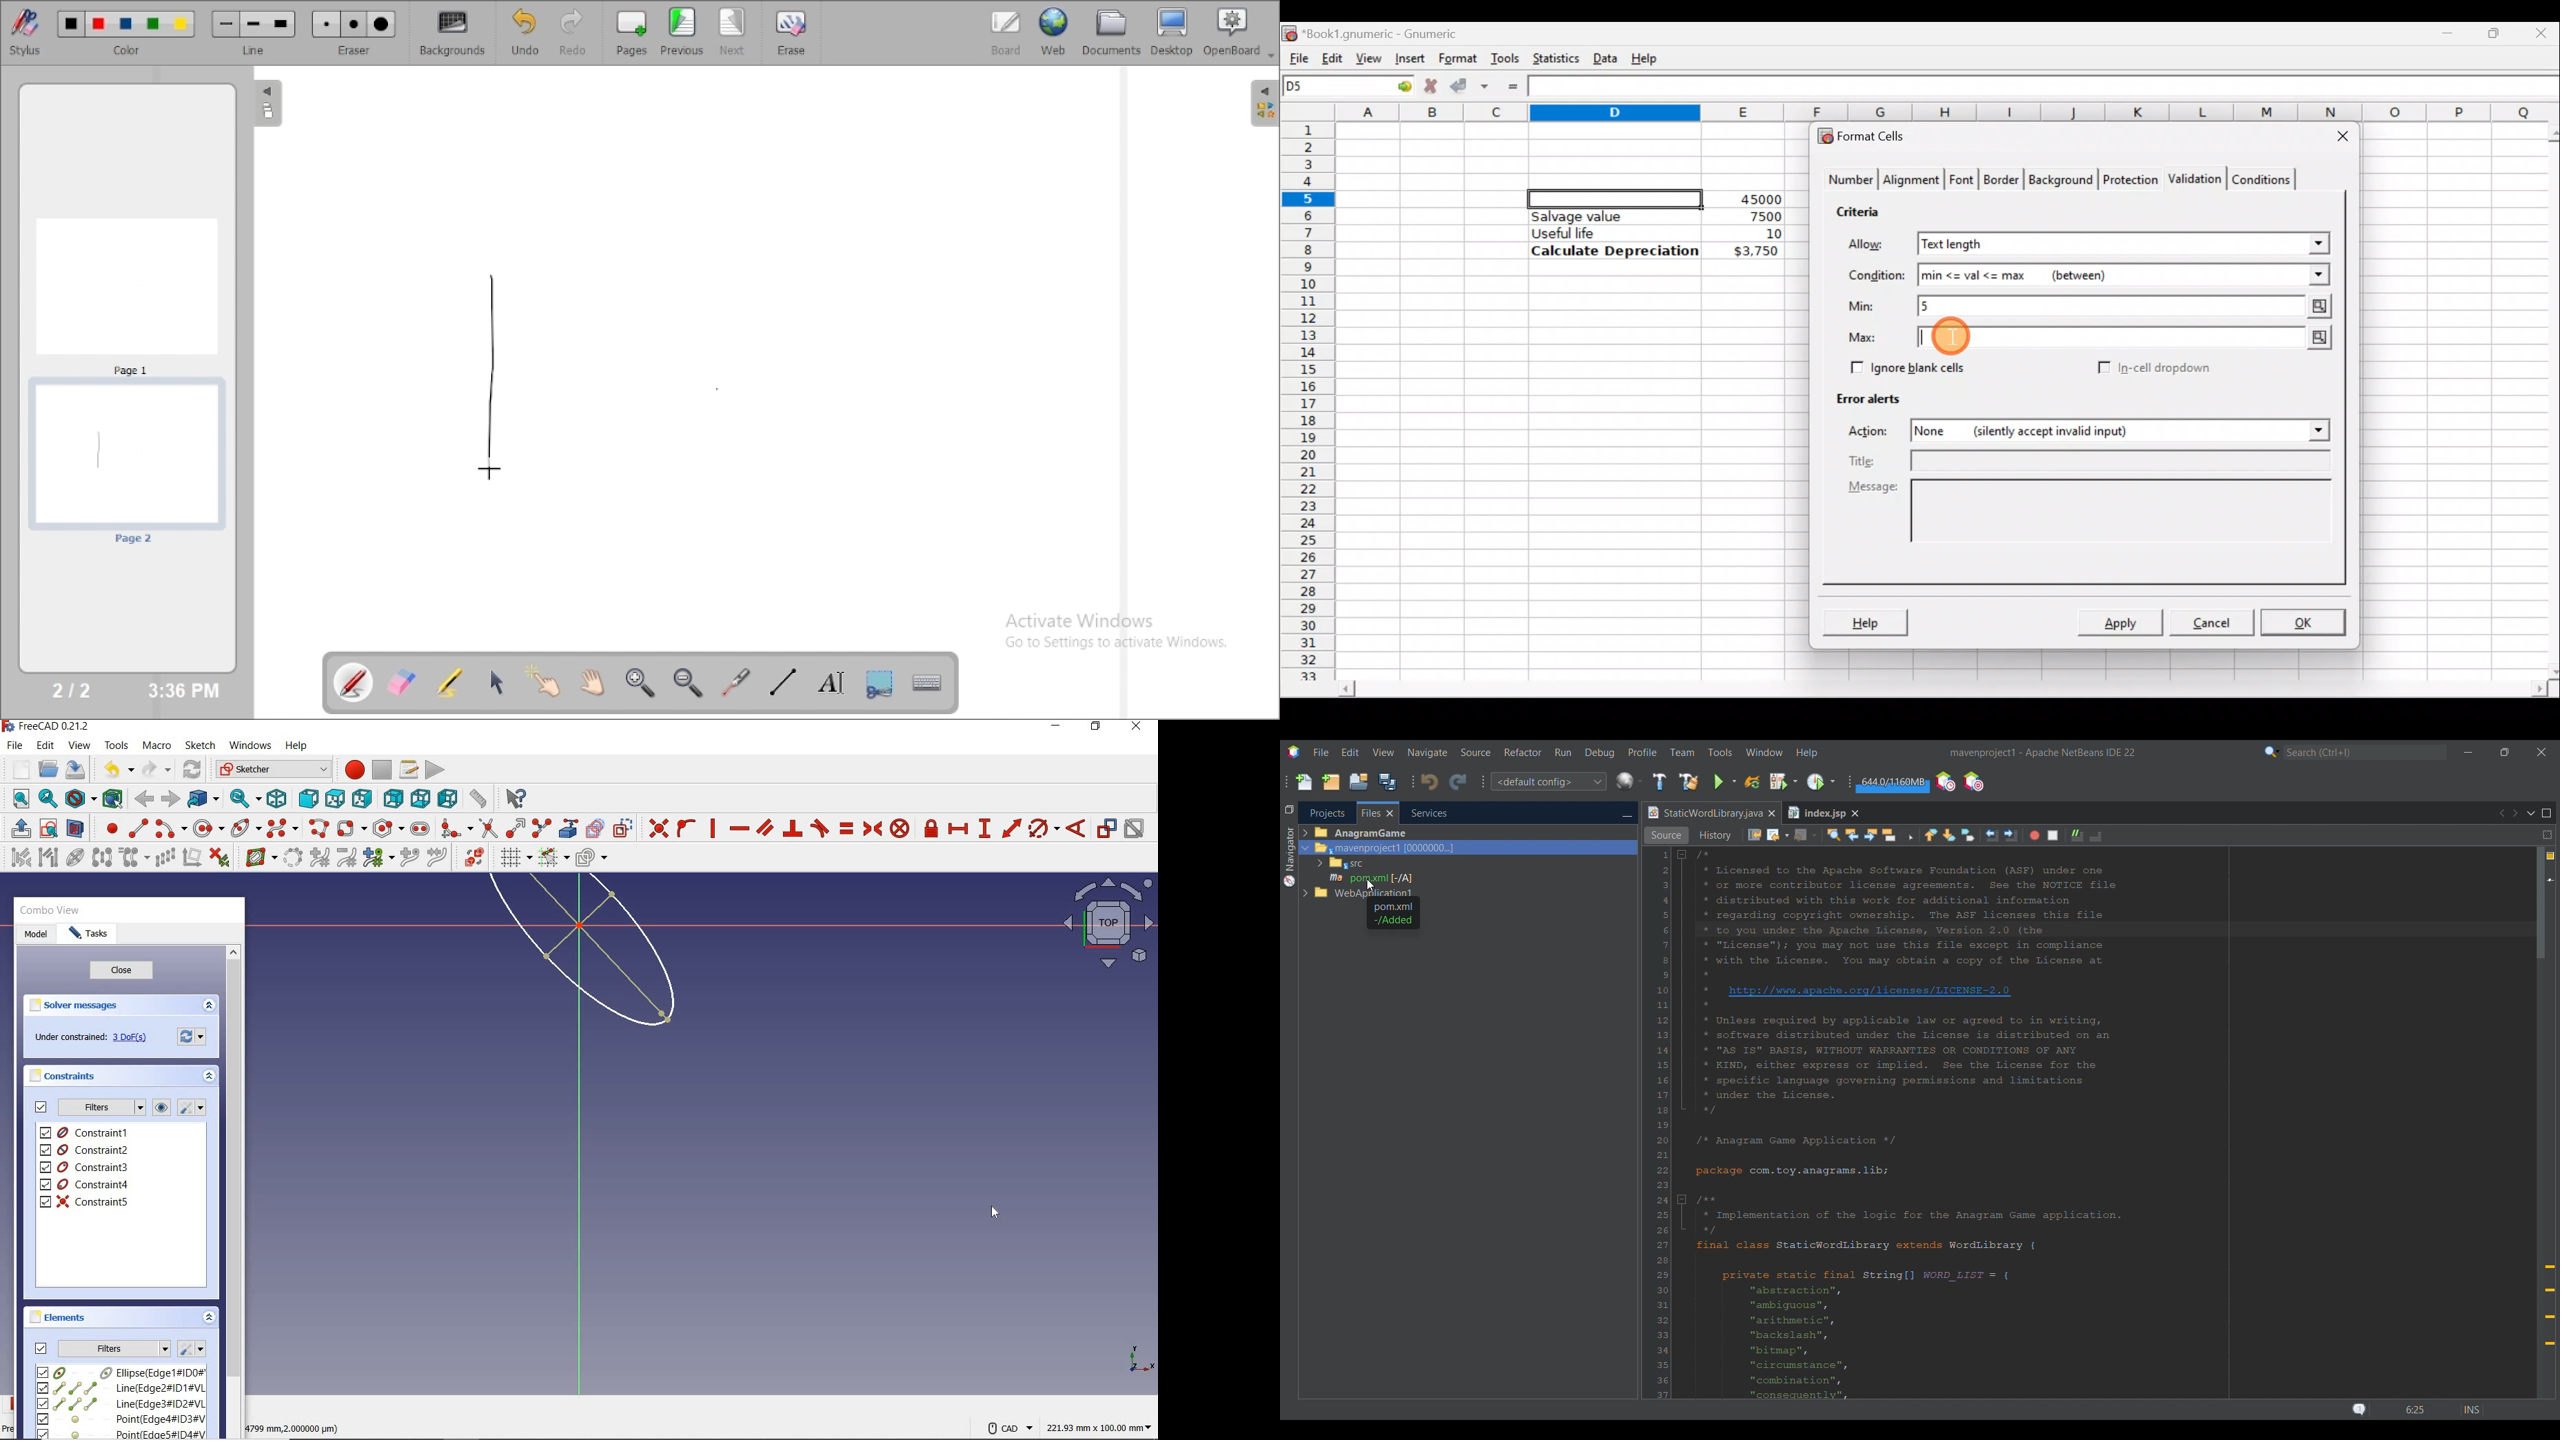 The height and width of the screenshot is (1456, 2576). I want to click on File, so click(1295, 55).